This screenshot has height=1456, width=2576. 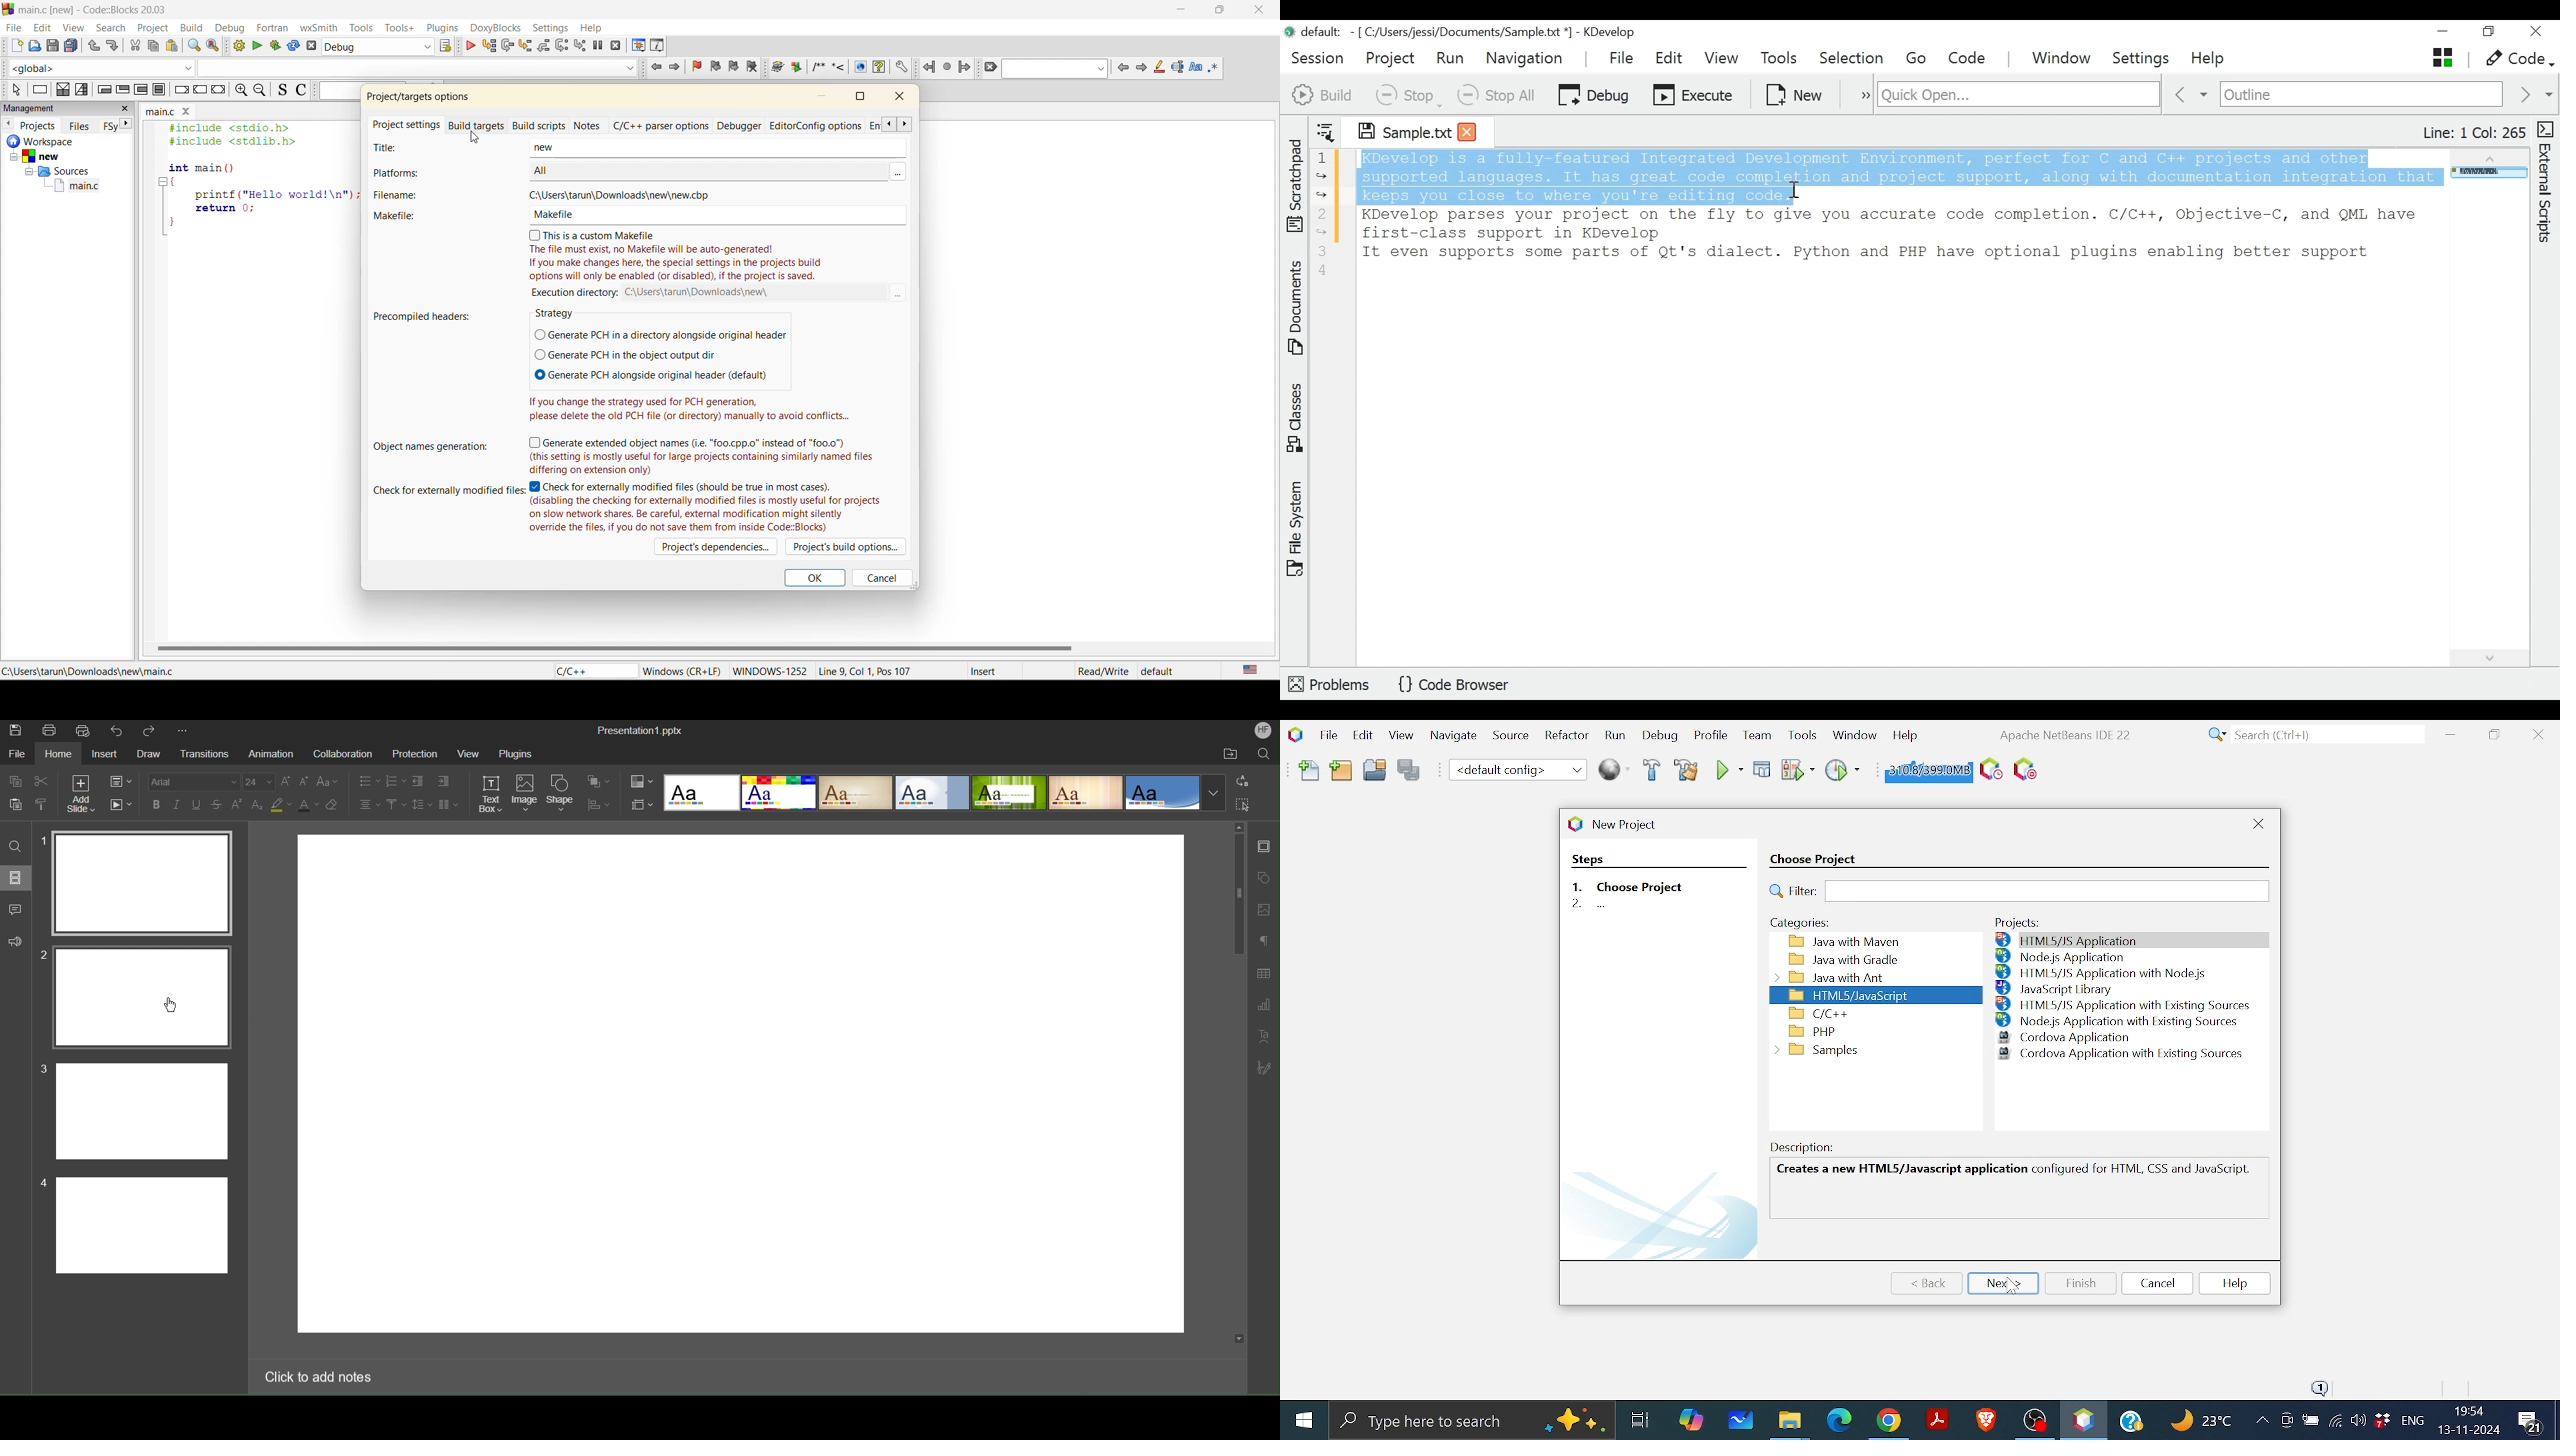 What do you see at coordinates (698, 66) in the screenshot?
I see `toggle bookmark` at bounding box center [698, 66].